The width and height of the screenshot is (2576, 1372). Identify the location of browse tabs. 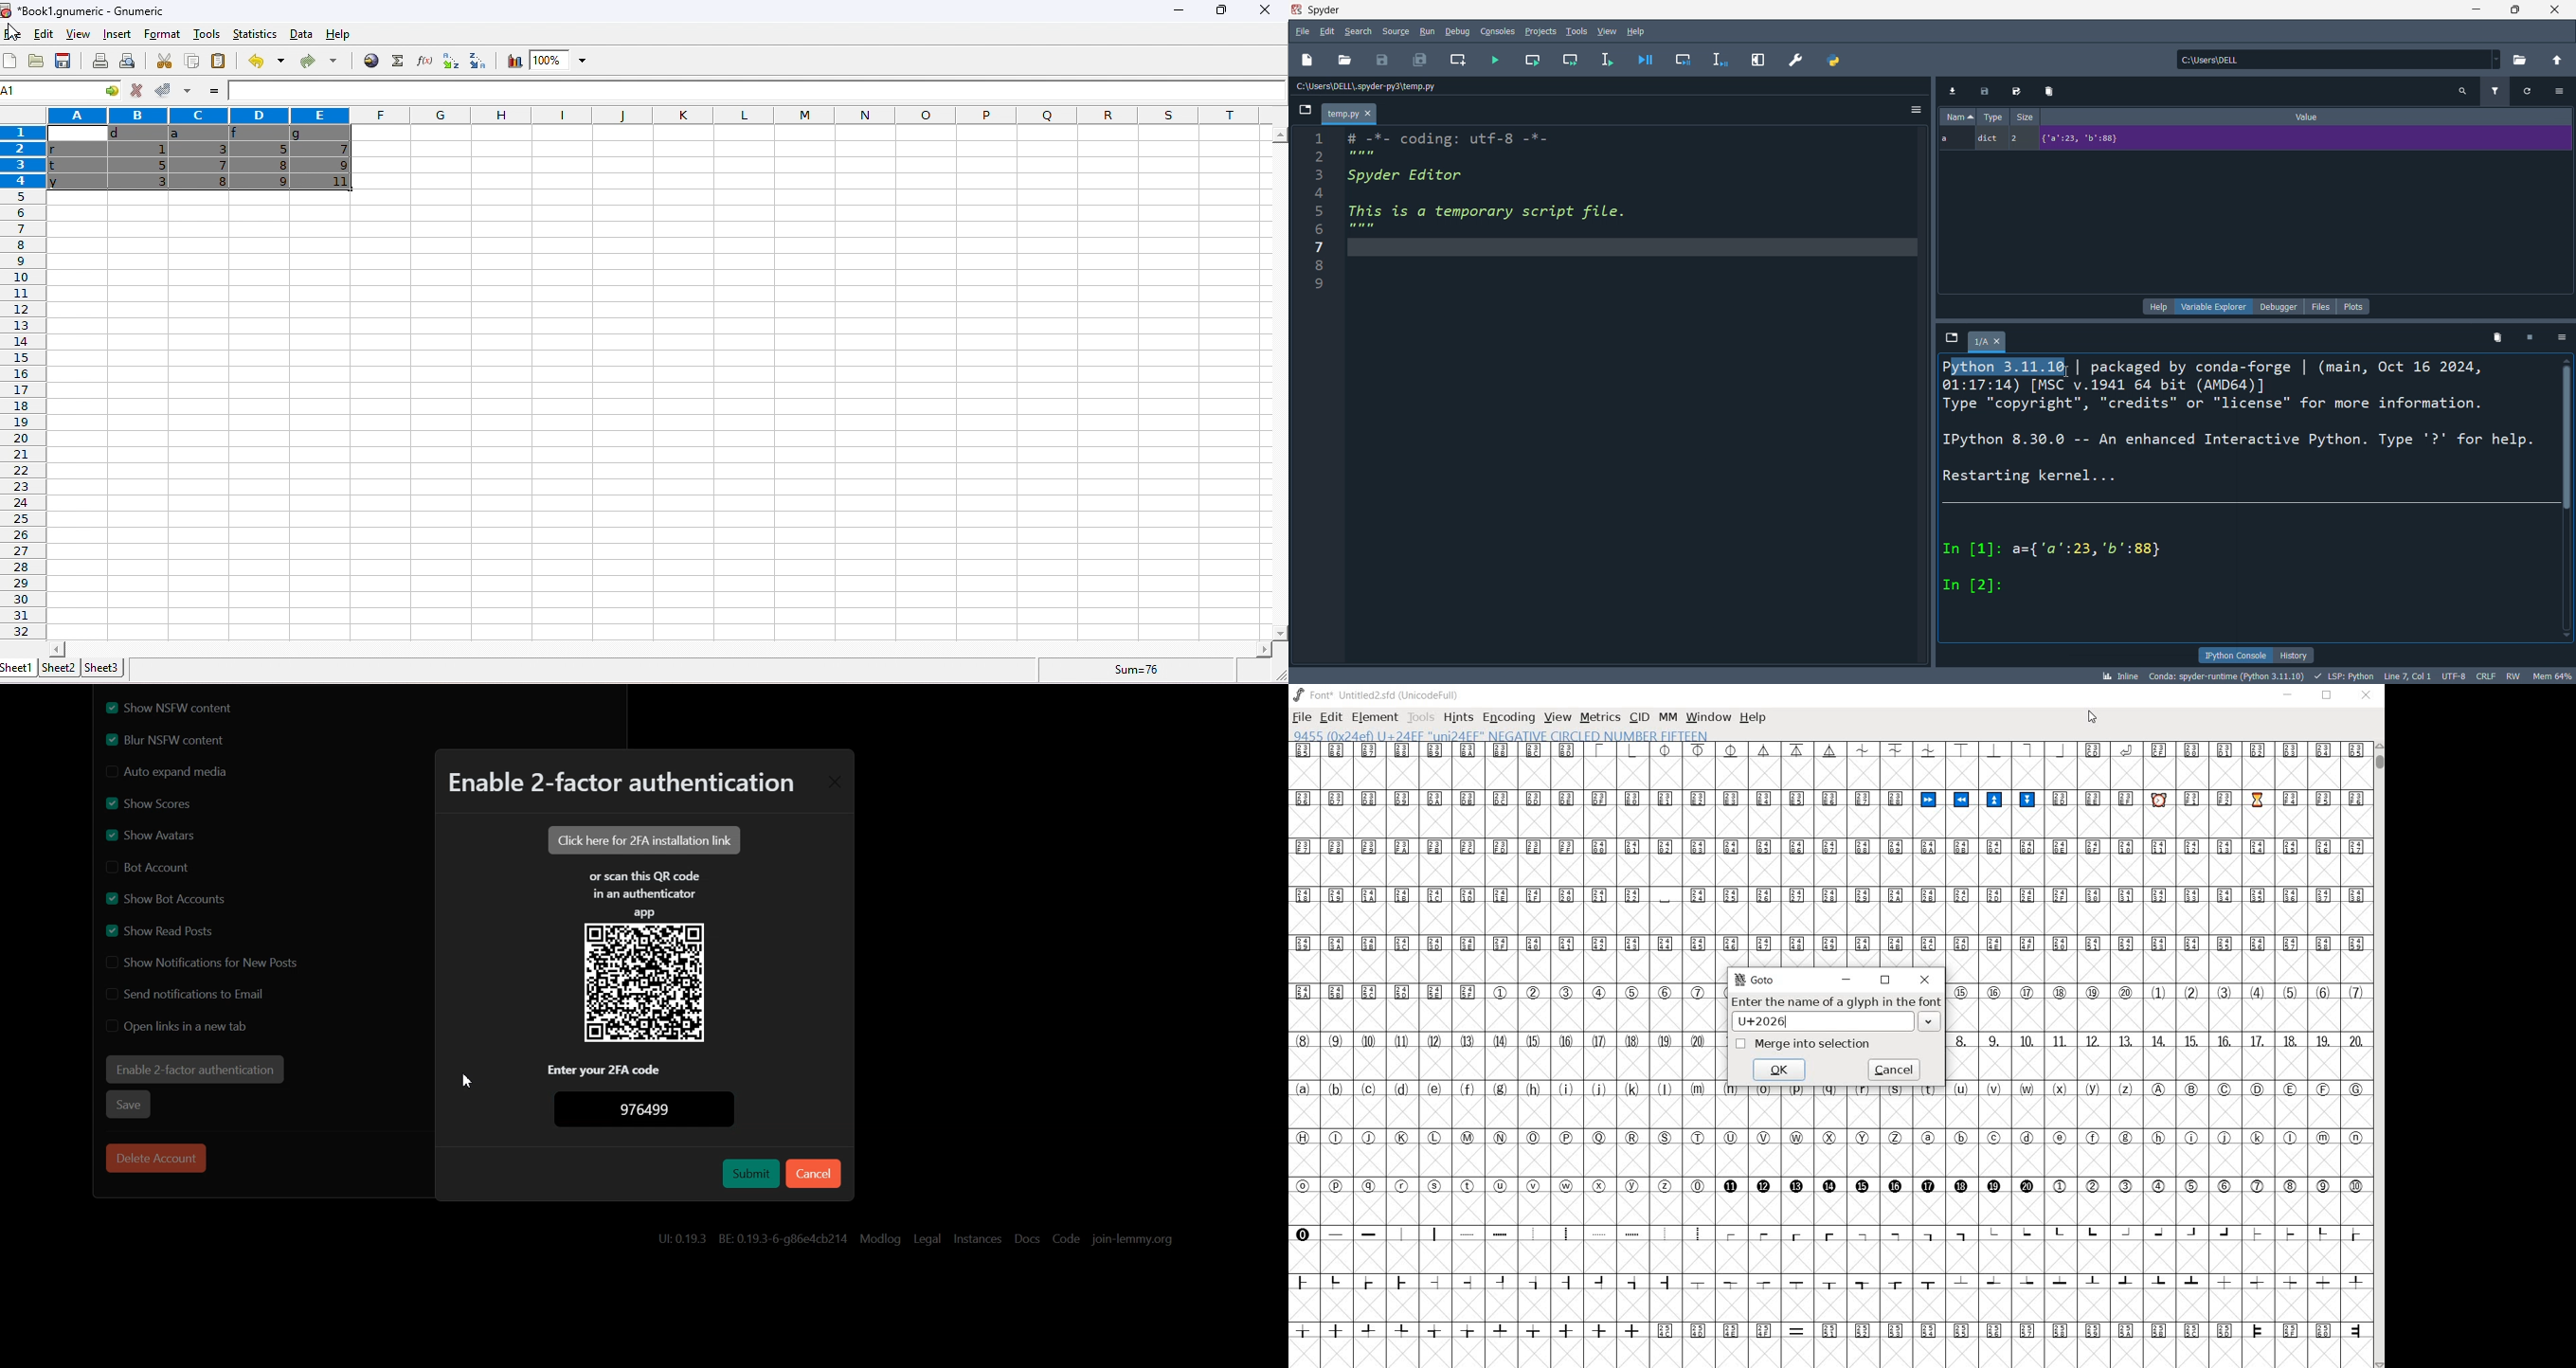
(1306, 113).